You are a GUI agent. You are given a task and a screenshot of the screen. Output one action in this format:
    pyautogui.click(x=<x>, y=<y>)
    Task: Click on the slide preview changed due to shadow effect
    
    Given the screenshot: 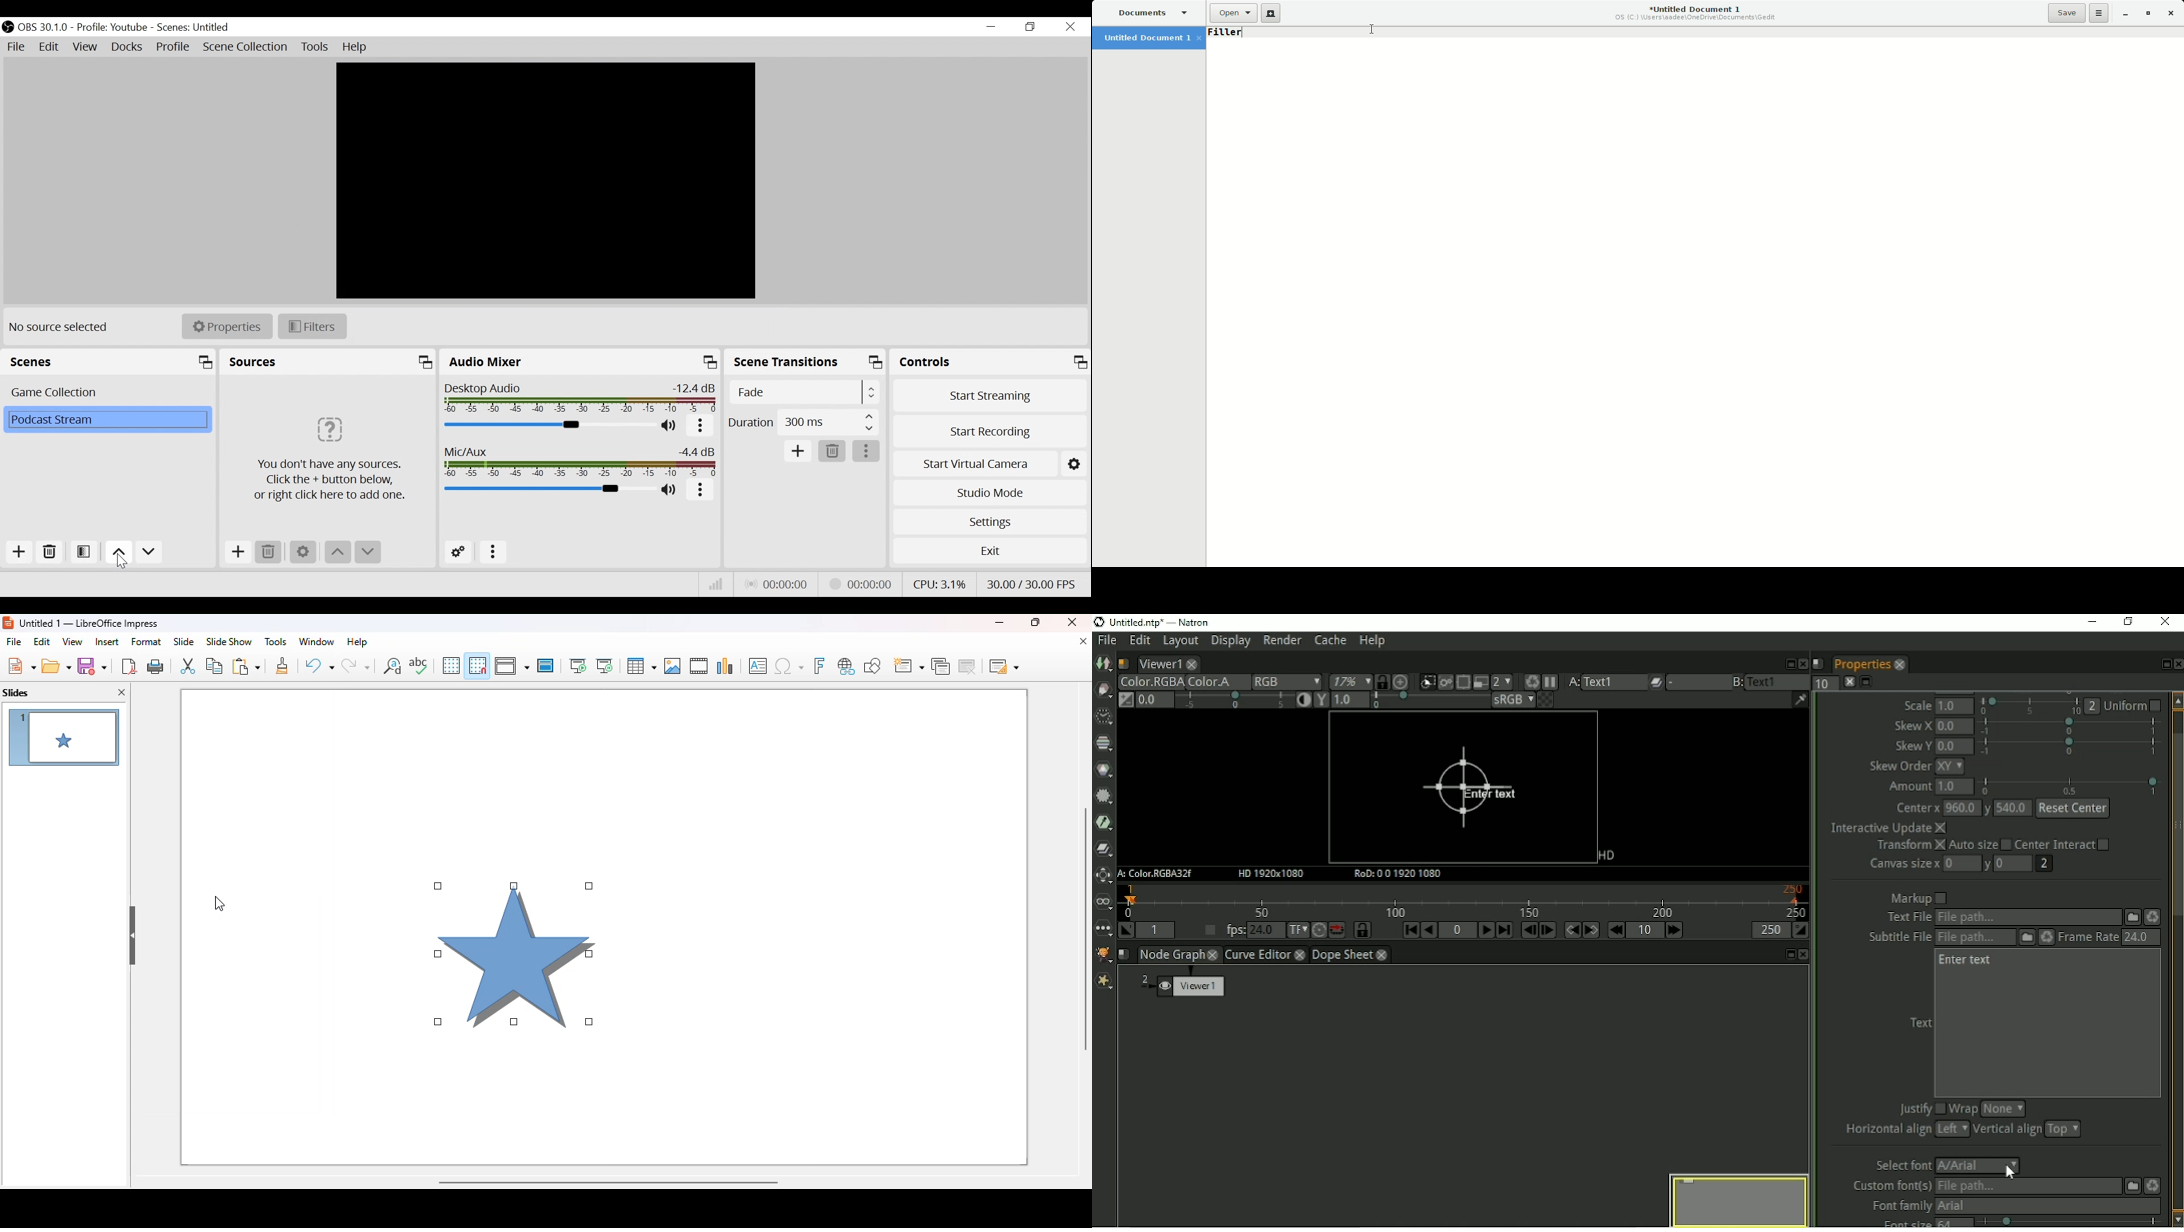 What is the action you would take?
    pyautogui.click(x=64, y=737)
    